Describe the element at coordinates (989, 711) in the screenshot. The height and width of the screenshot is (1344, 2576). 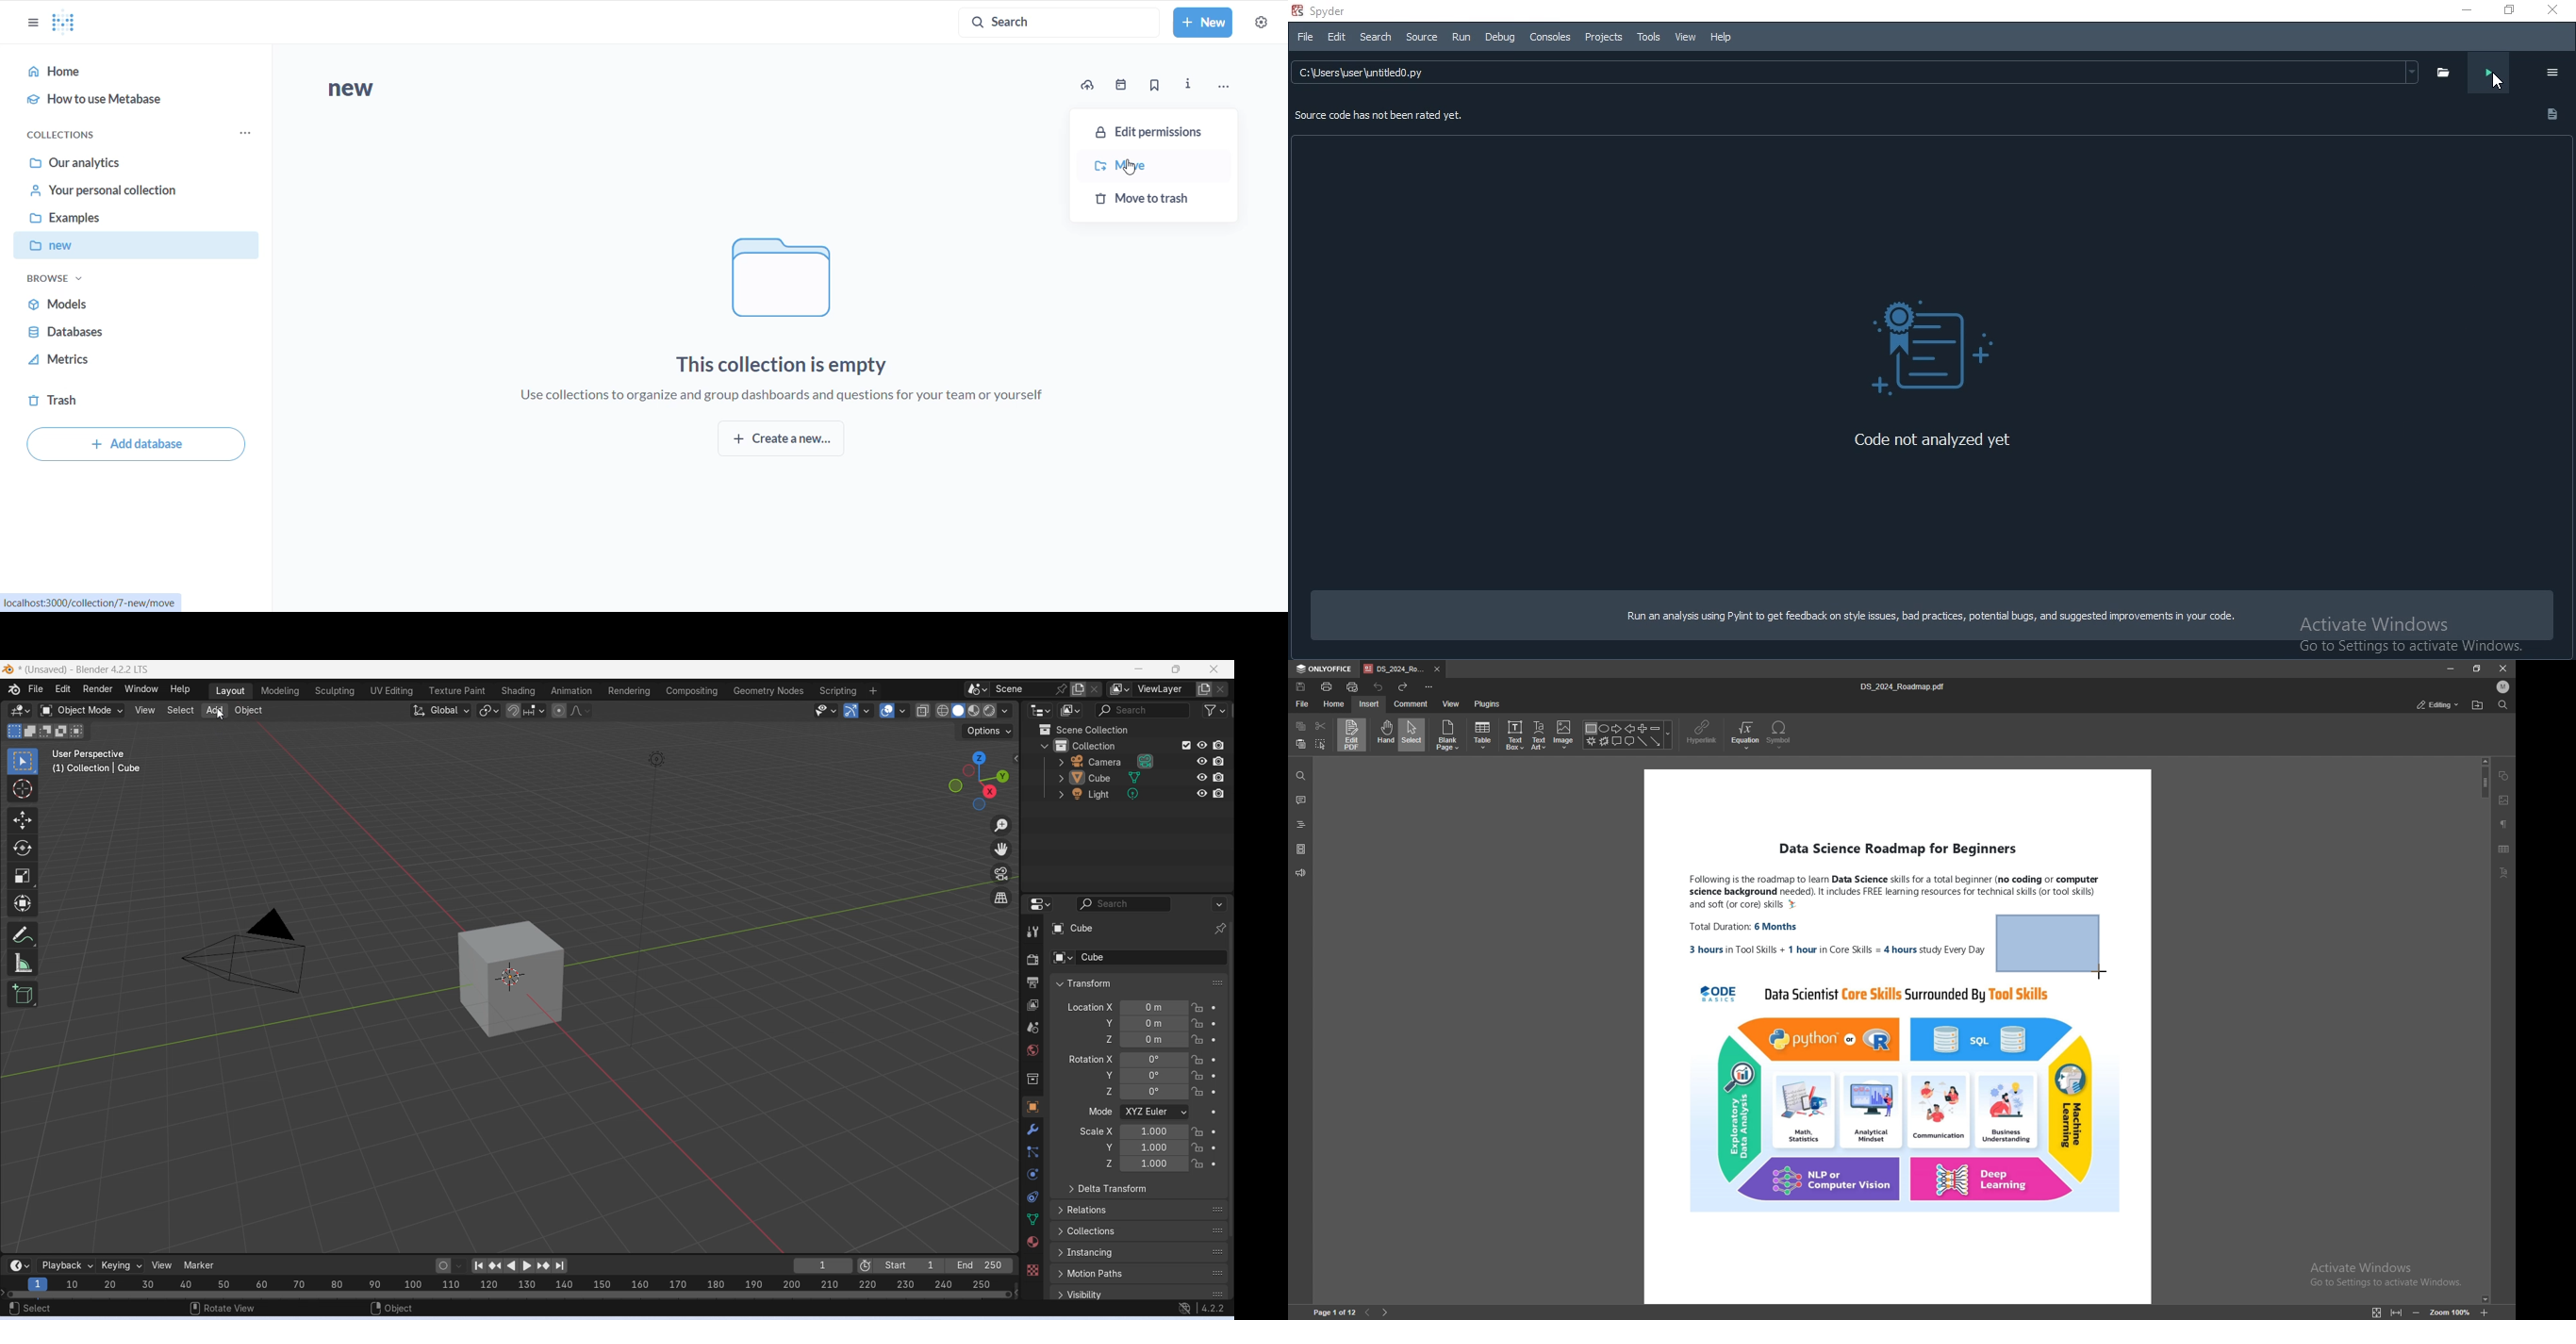
I see `rendered viewport shading` at that location.